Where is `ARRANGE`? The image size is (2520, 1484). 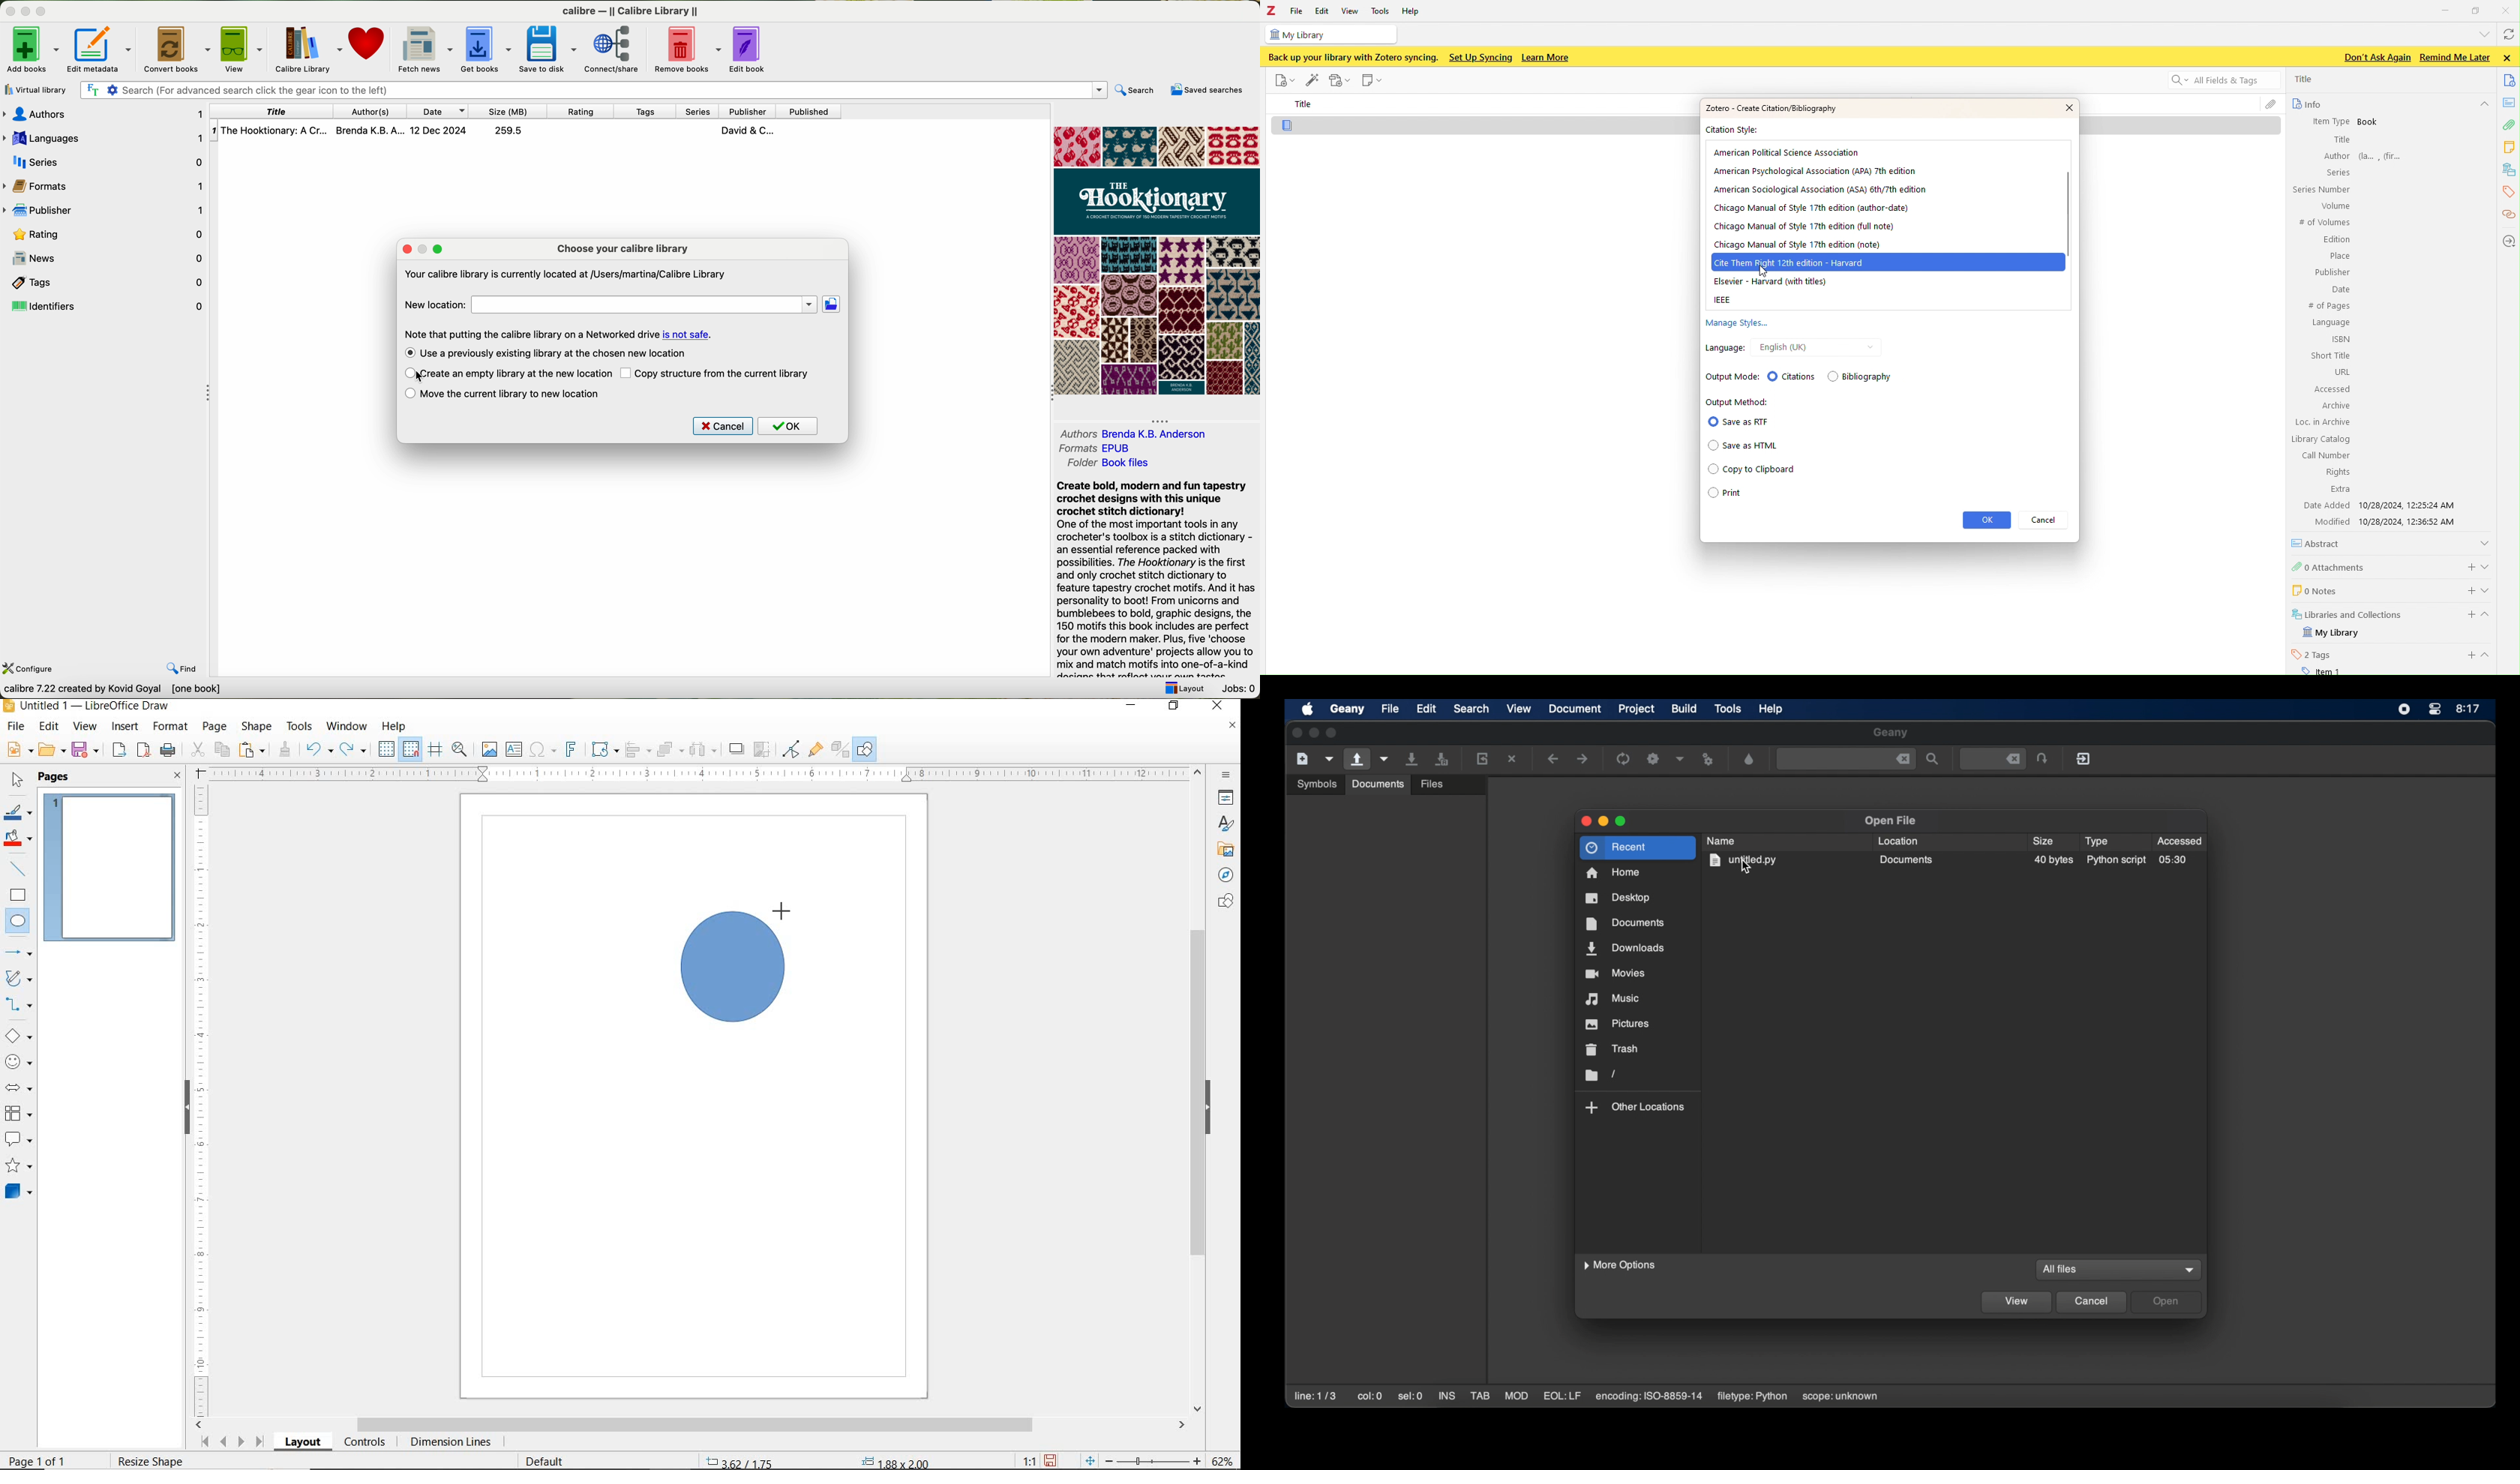 ARRANGE is located at coordinates (670, 750).